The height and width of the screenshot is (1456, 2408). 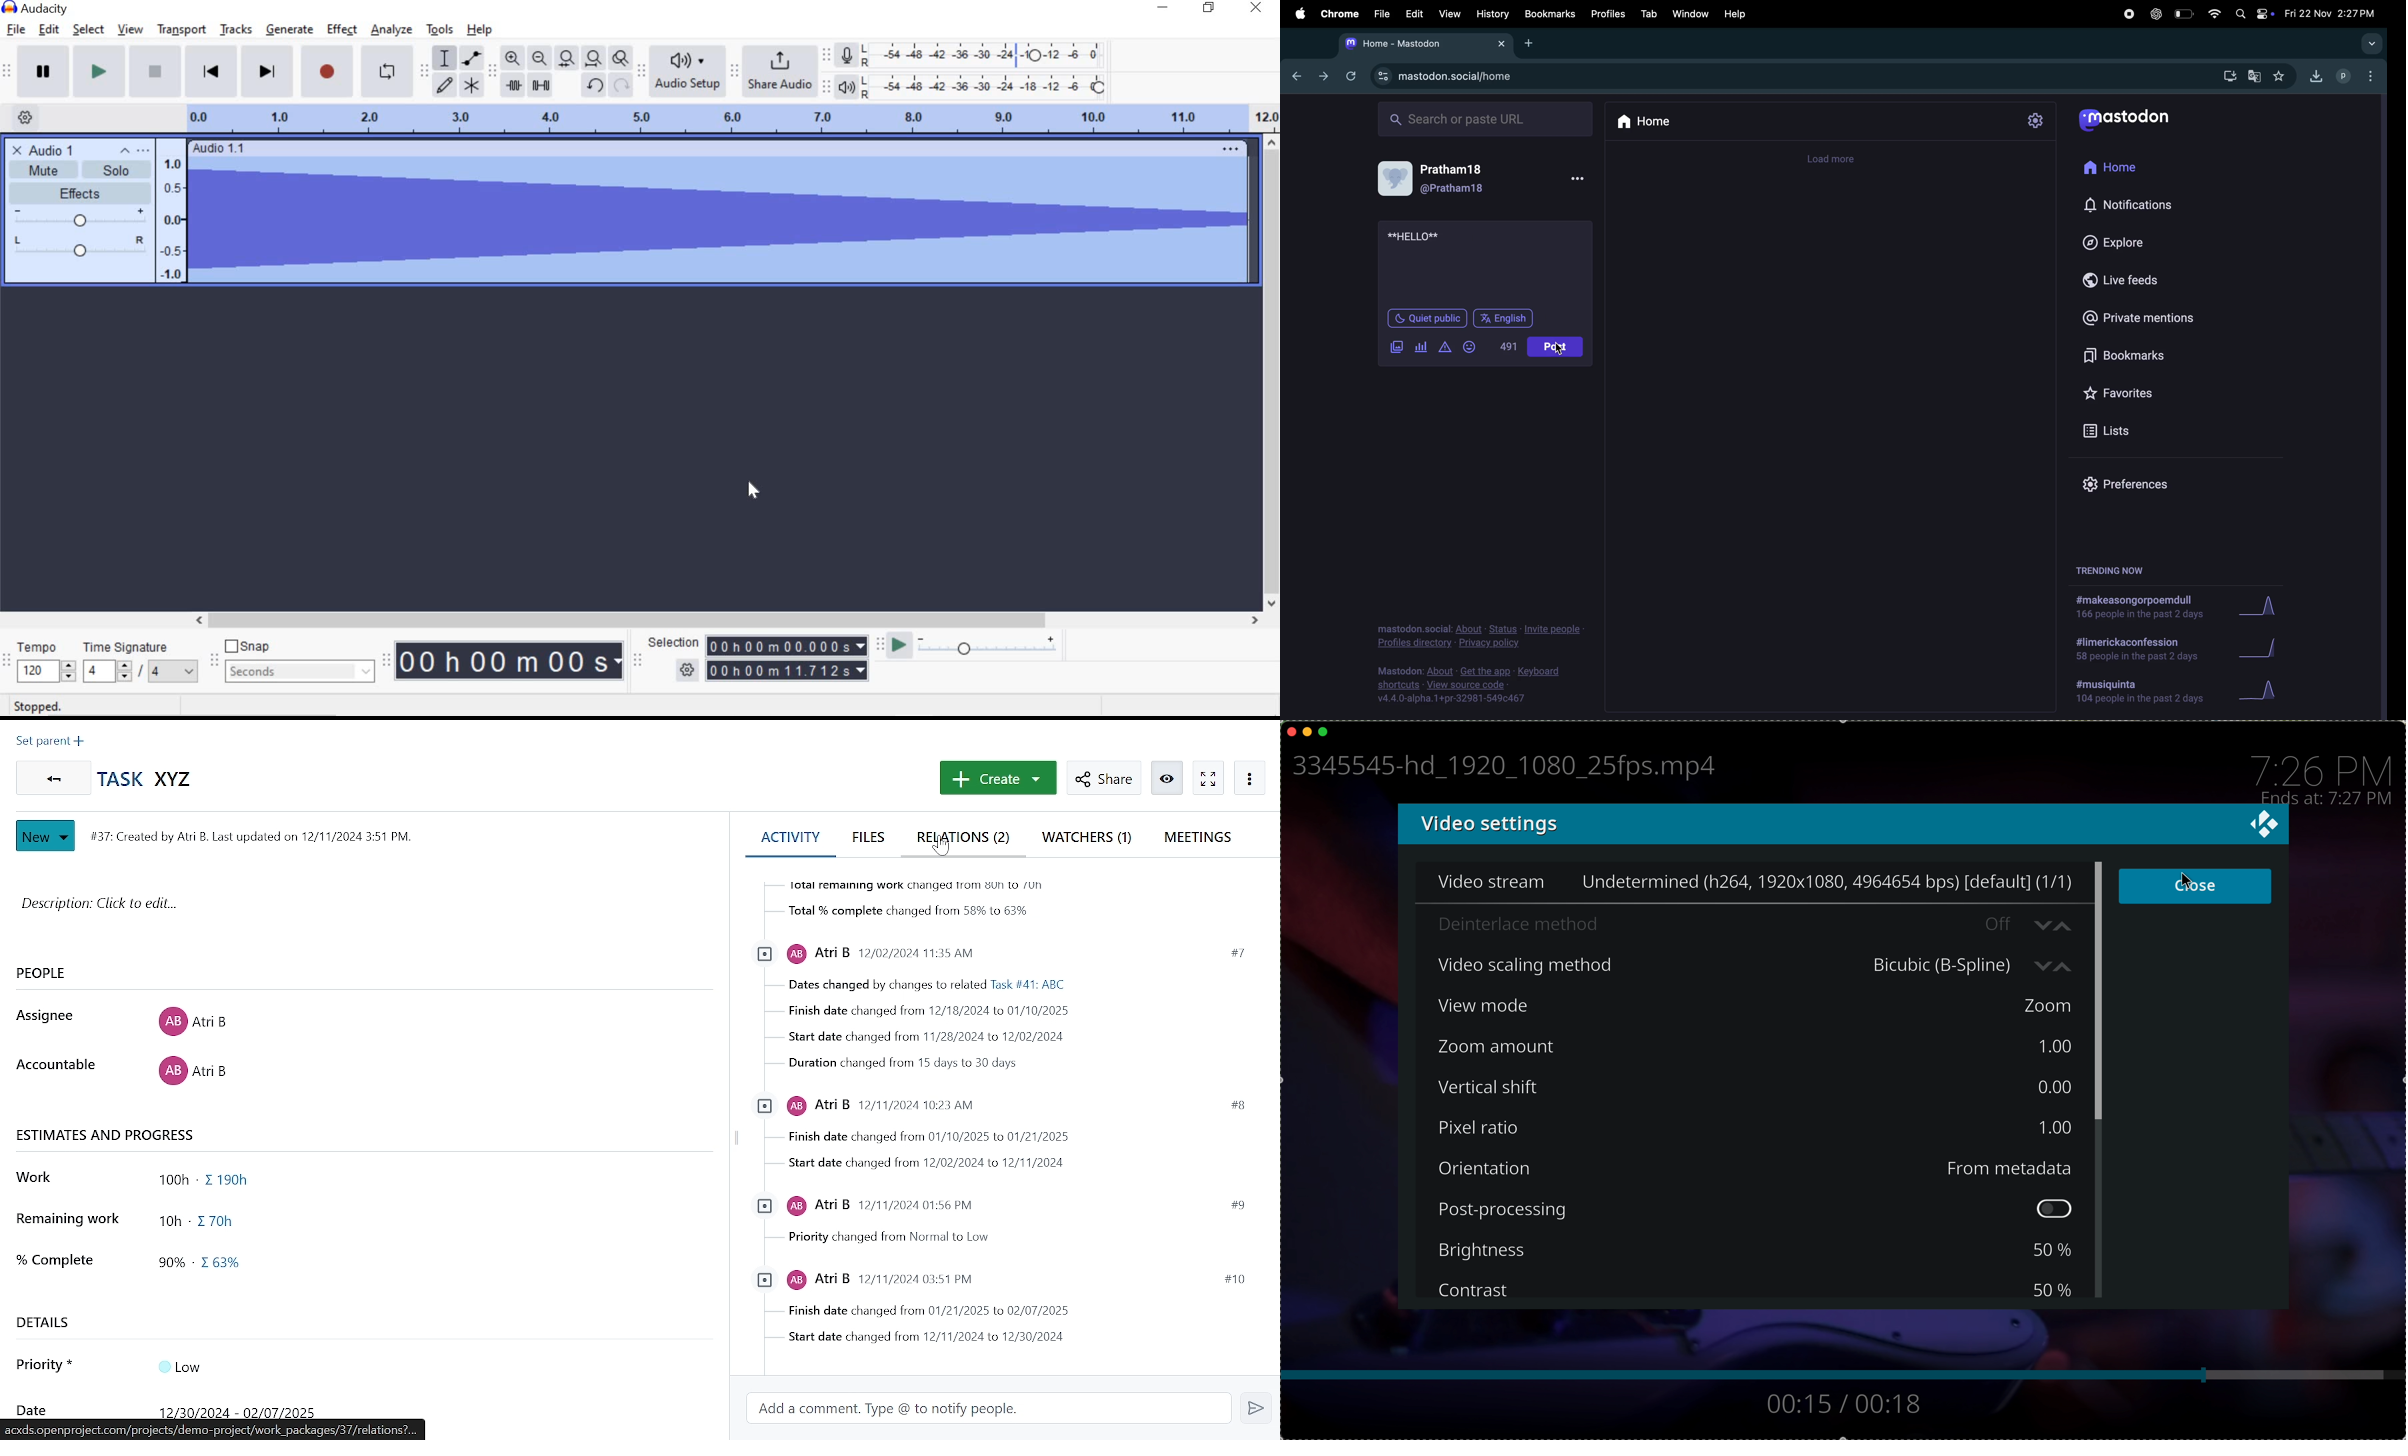 What do you see at coordinates (480, 29) in the screenshot?
I see `help` at bounding box center [480, 29].